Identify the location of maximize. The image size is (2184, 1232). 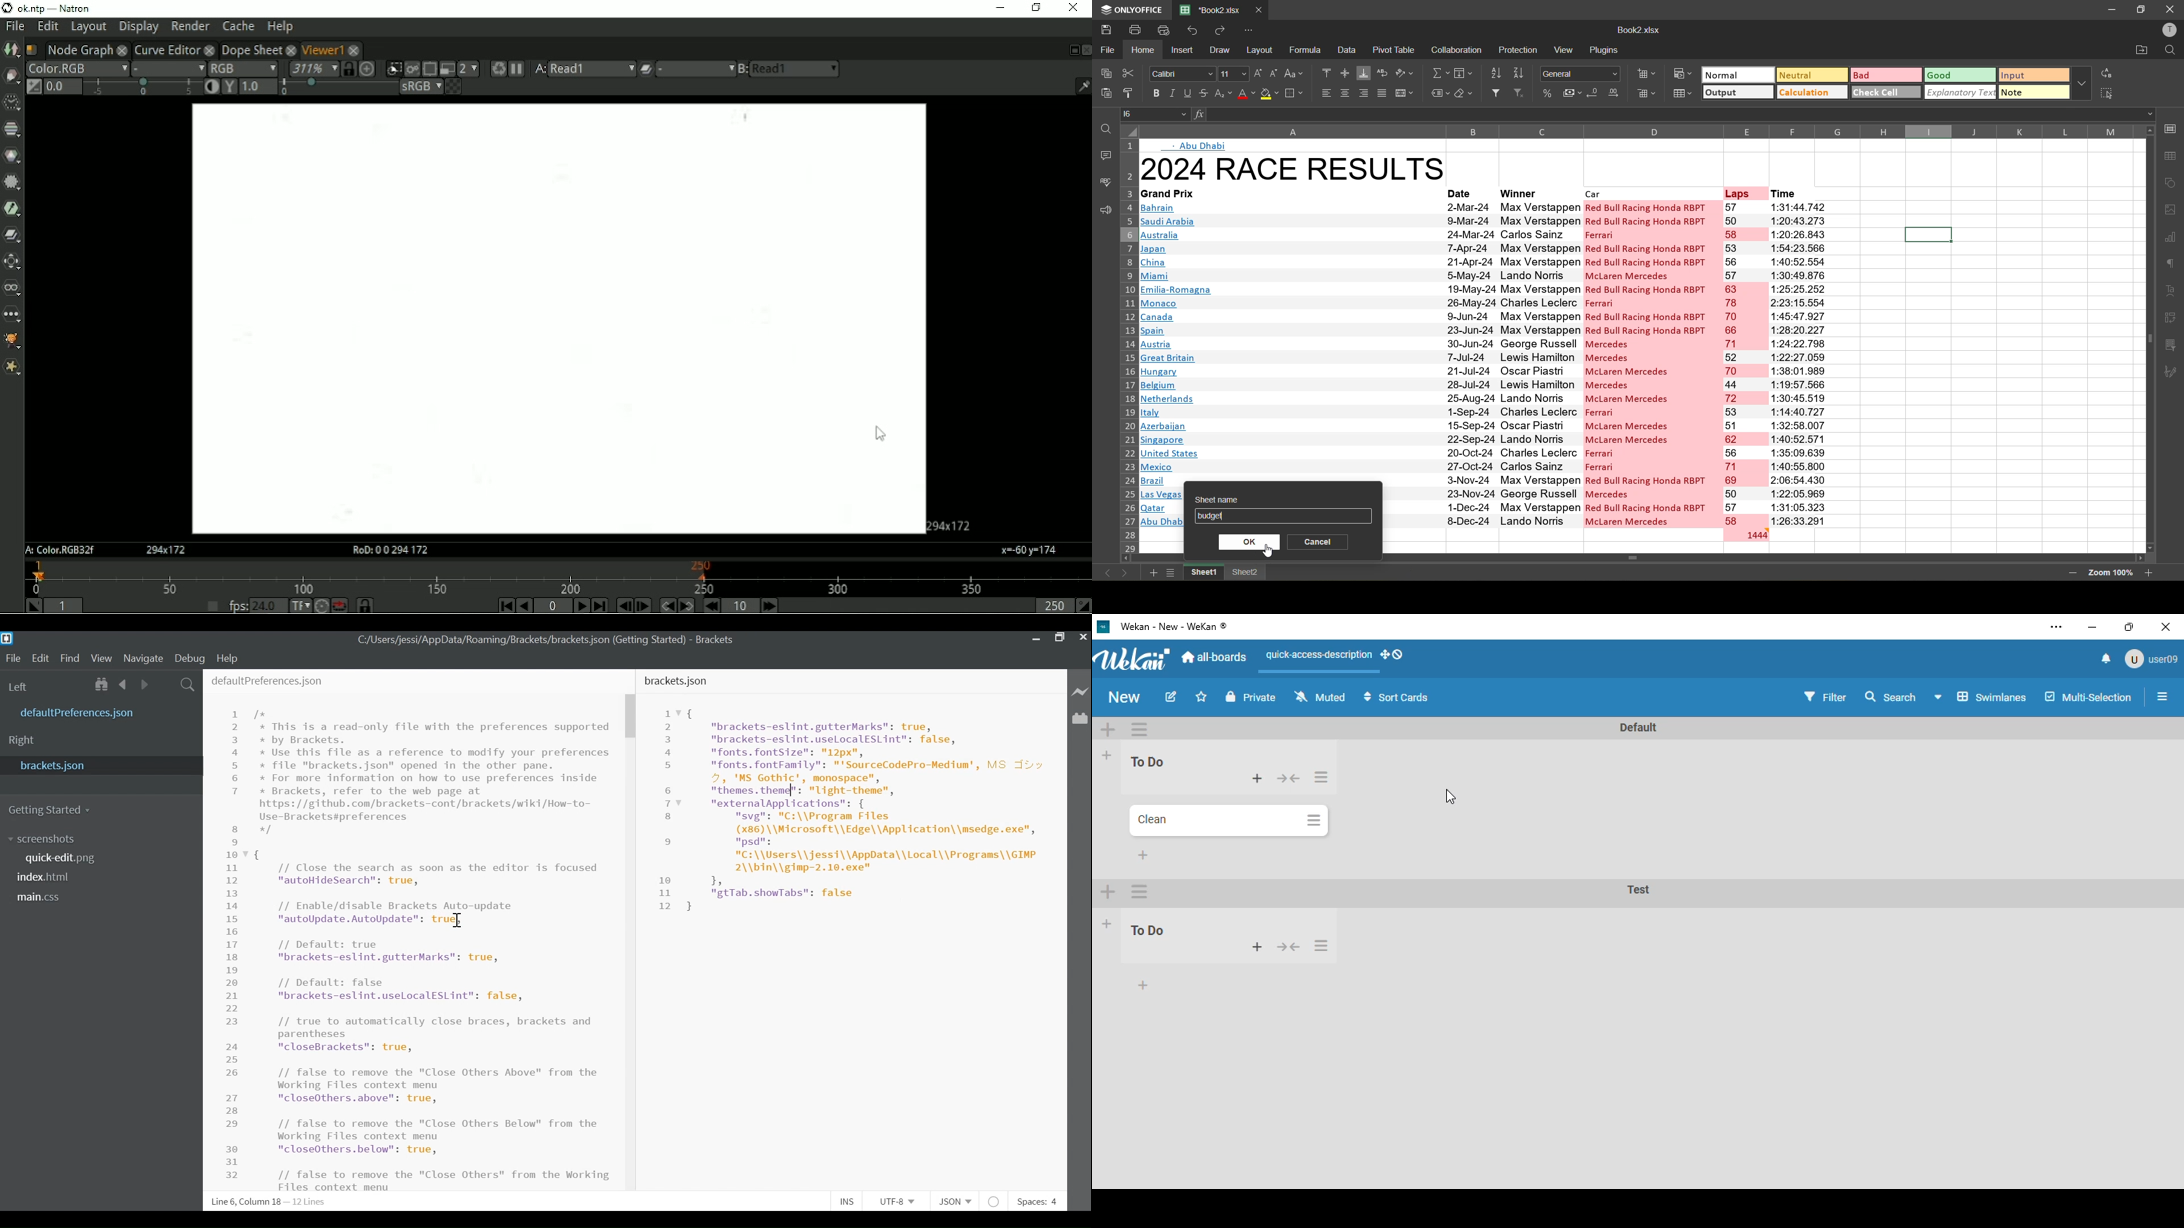
(2130, 627).